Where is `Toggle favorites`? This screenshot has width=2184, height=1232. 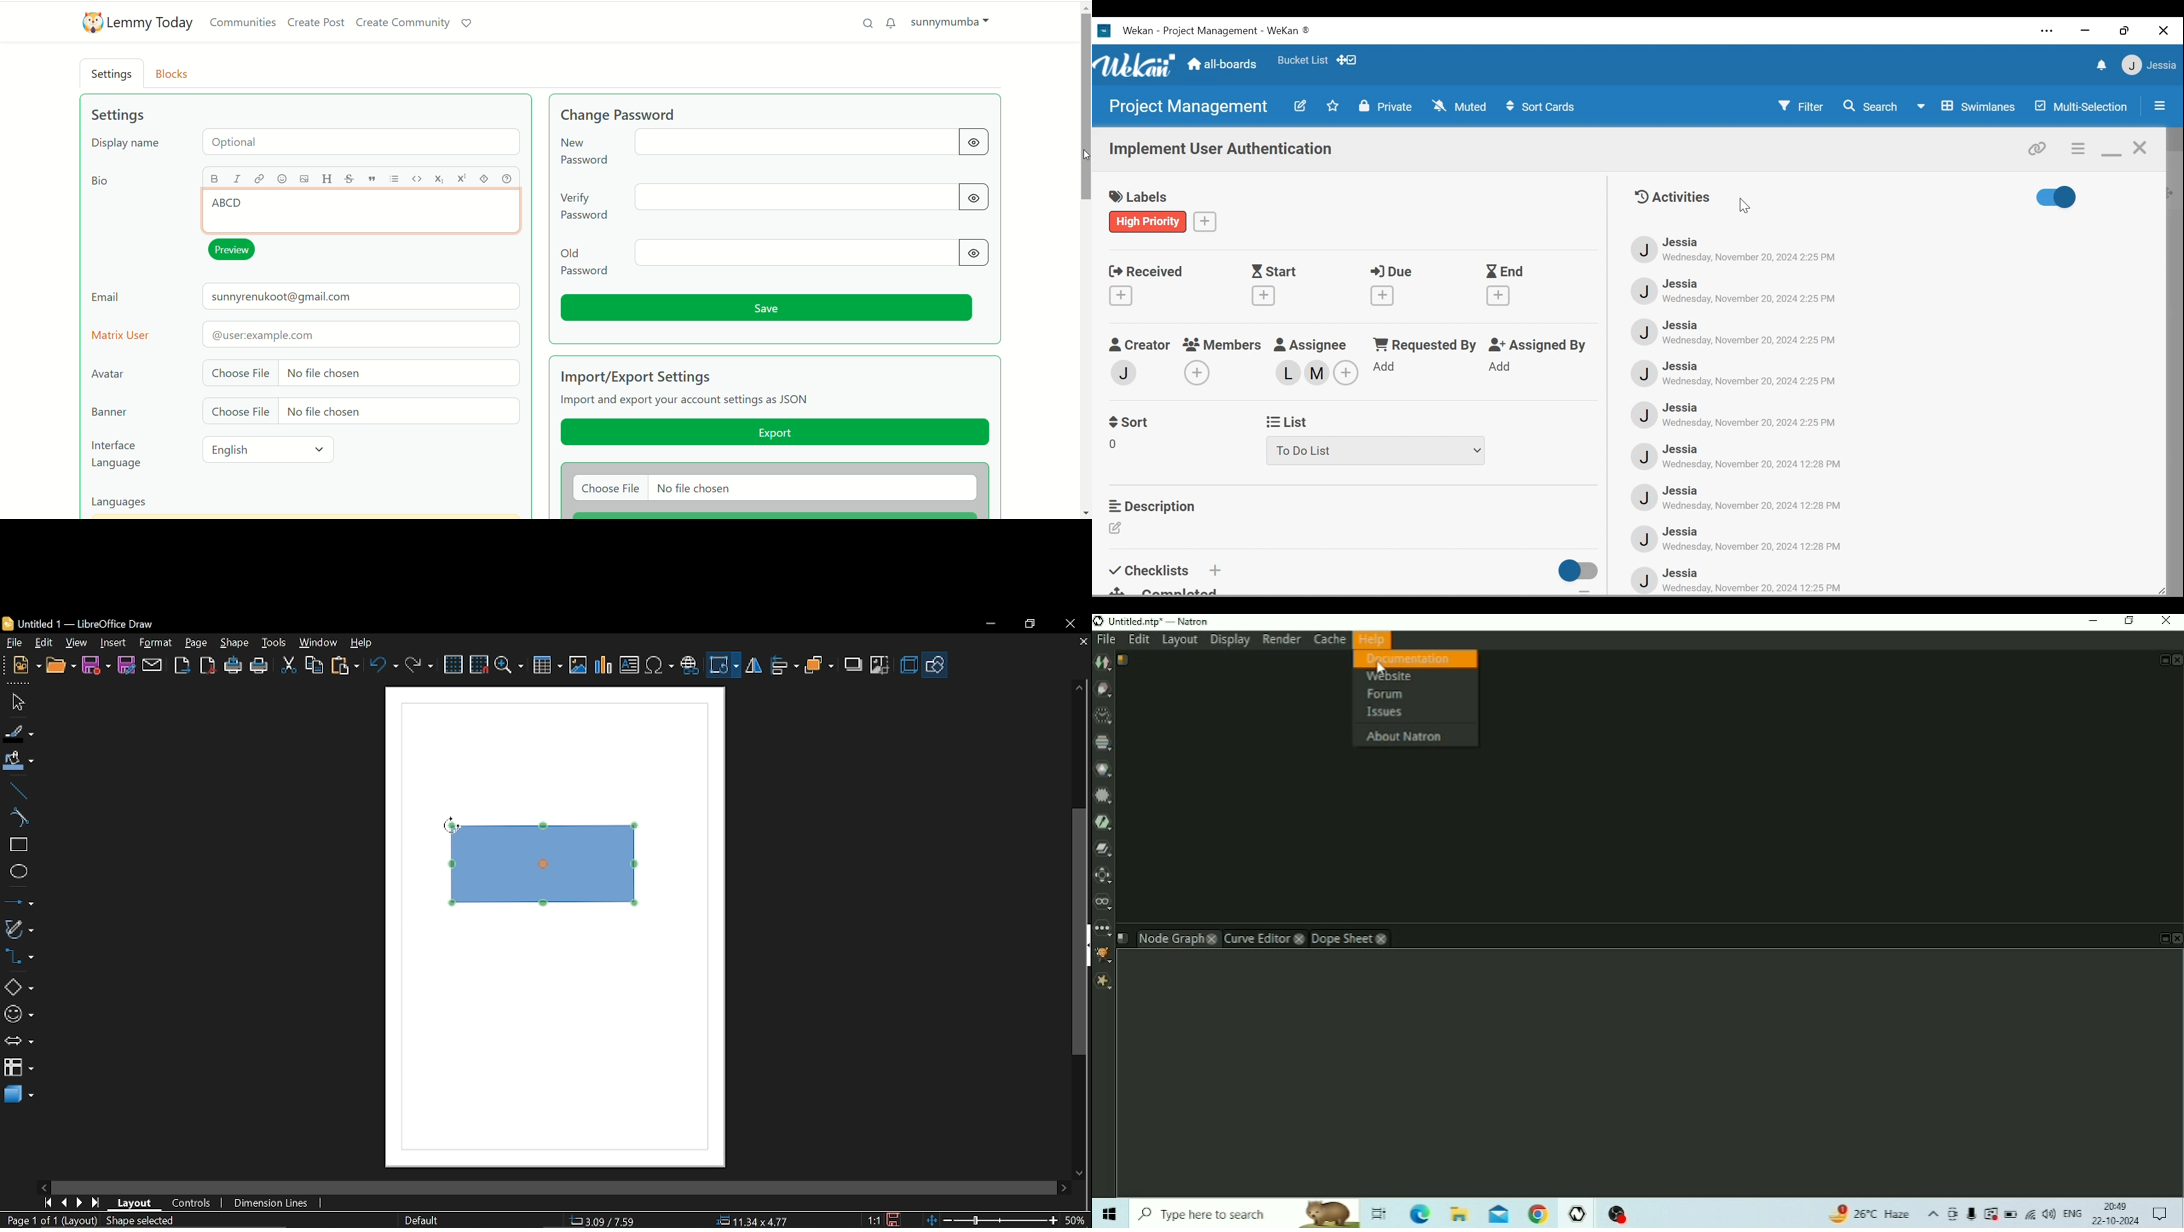
Toggle favorites is located at coordinates (1332, 105).